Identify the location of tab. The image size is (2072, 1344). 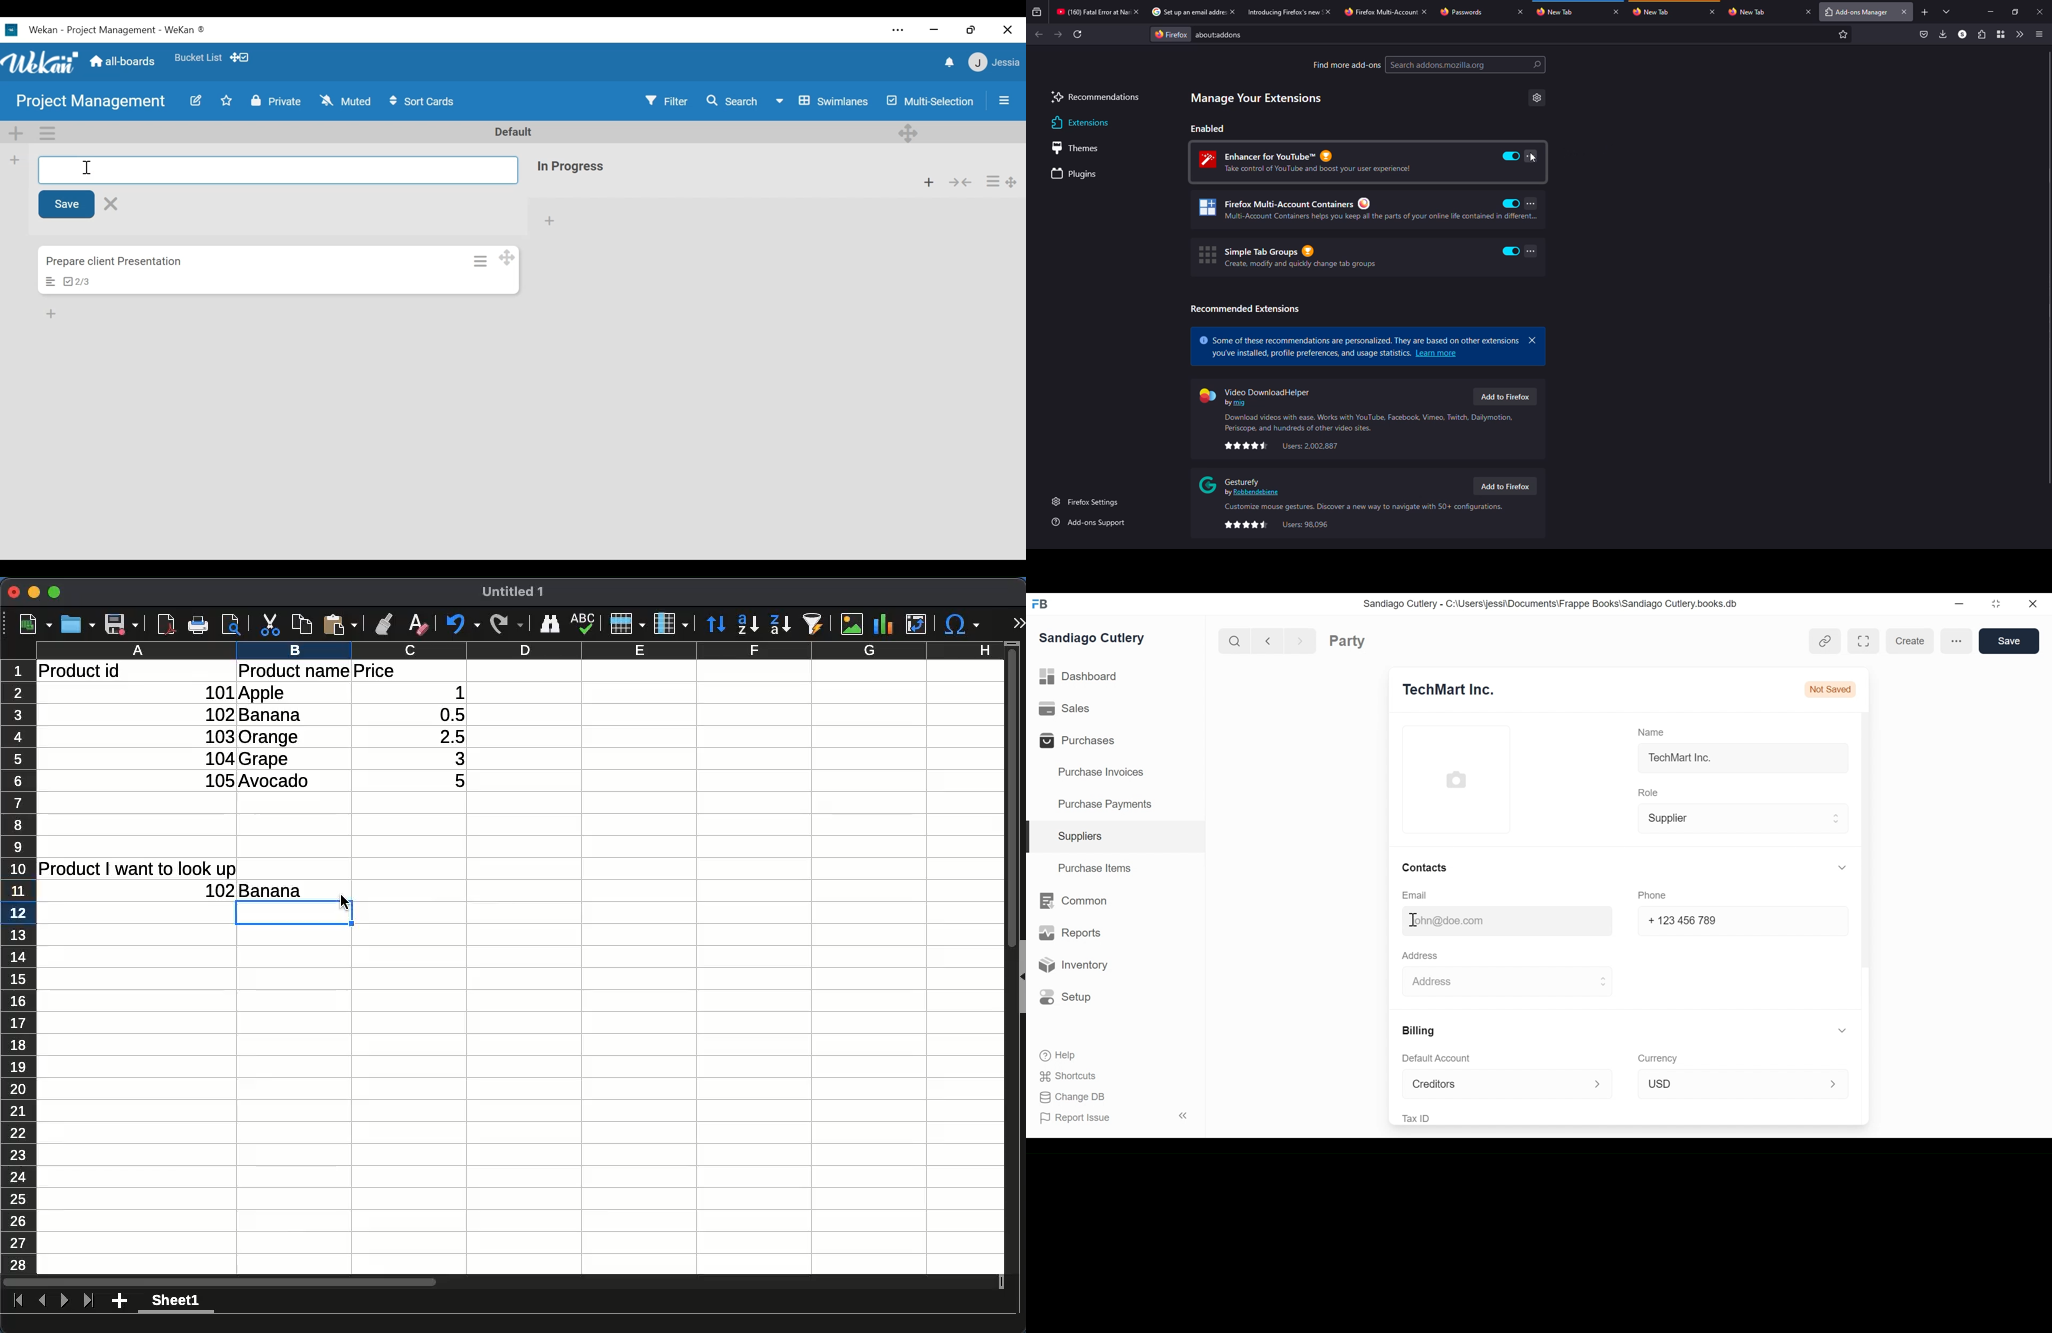
(1380, 12).